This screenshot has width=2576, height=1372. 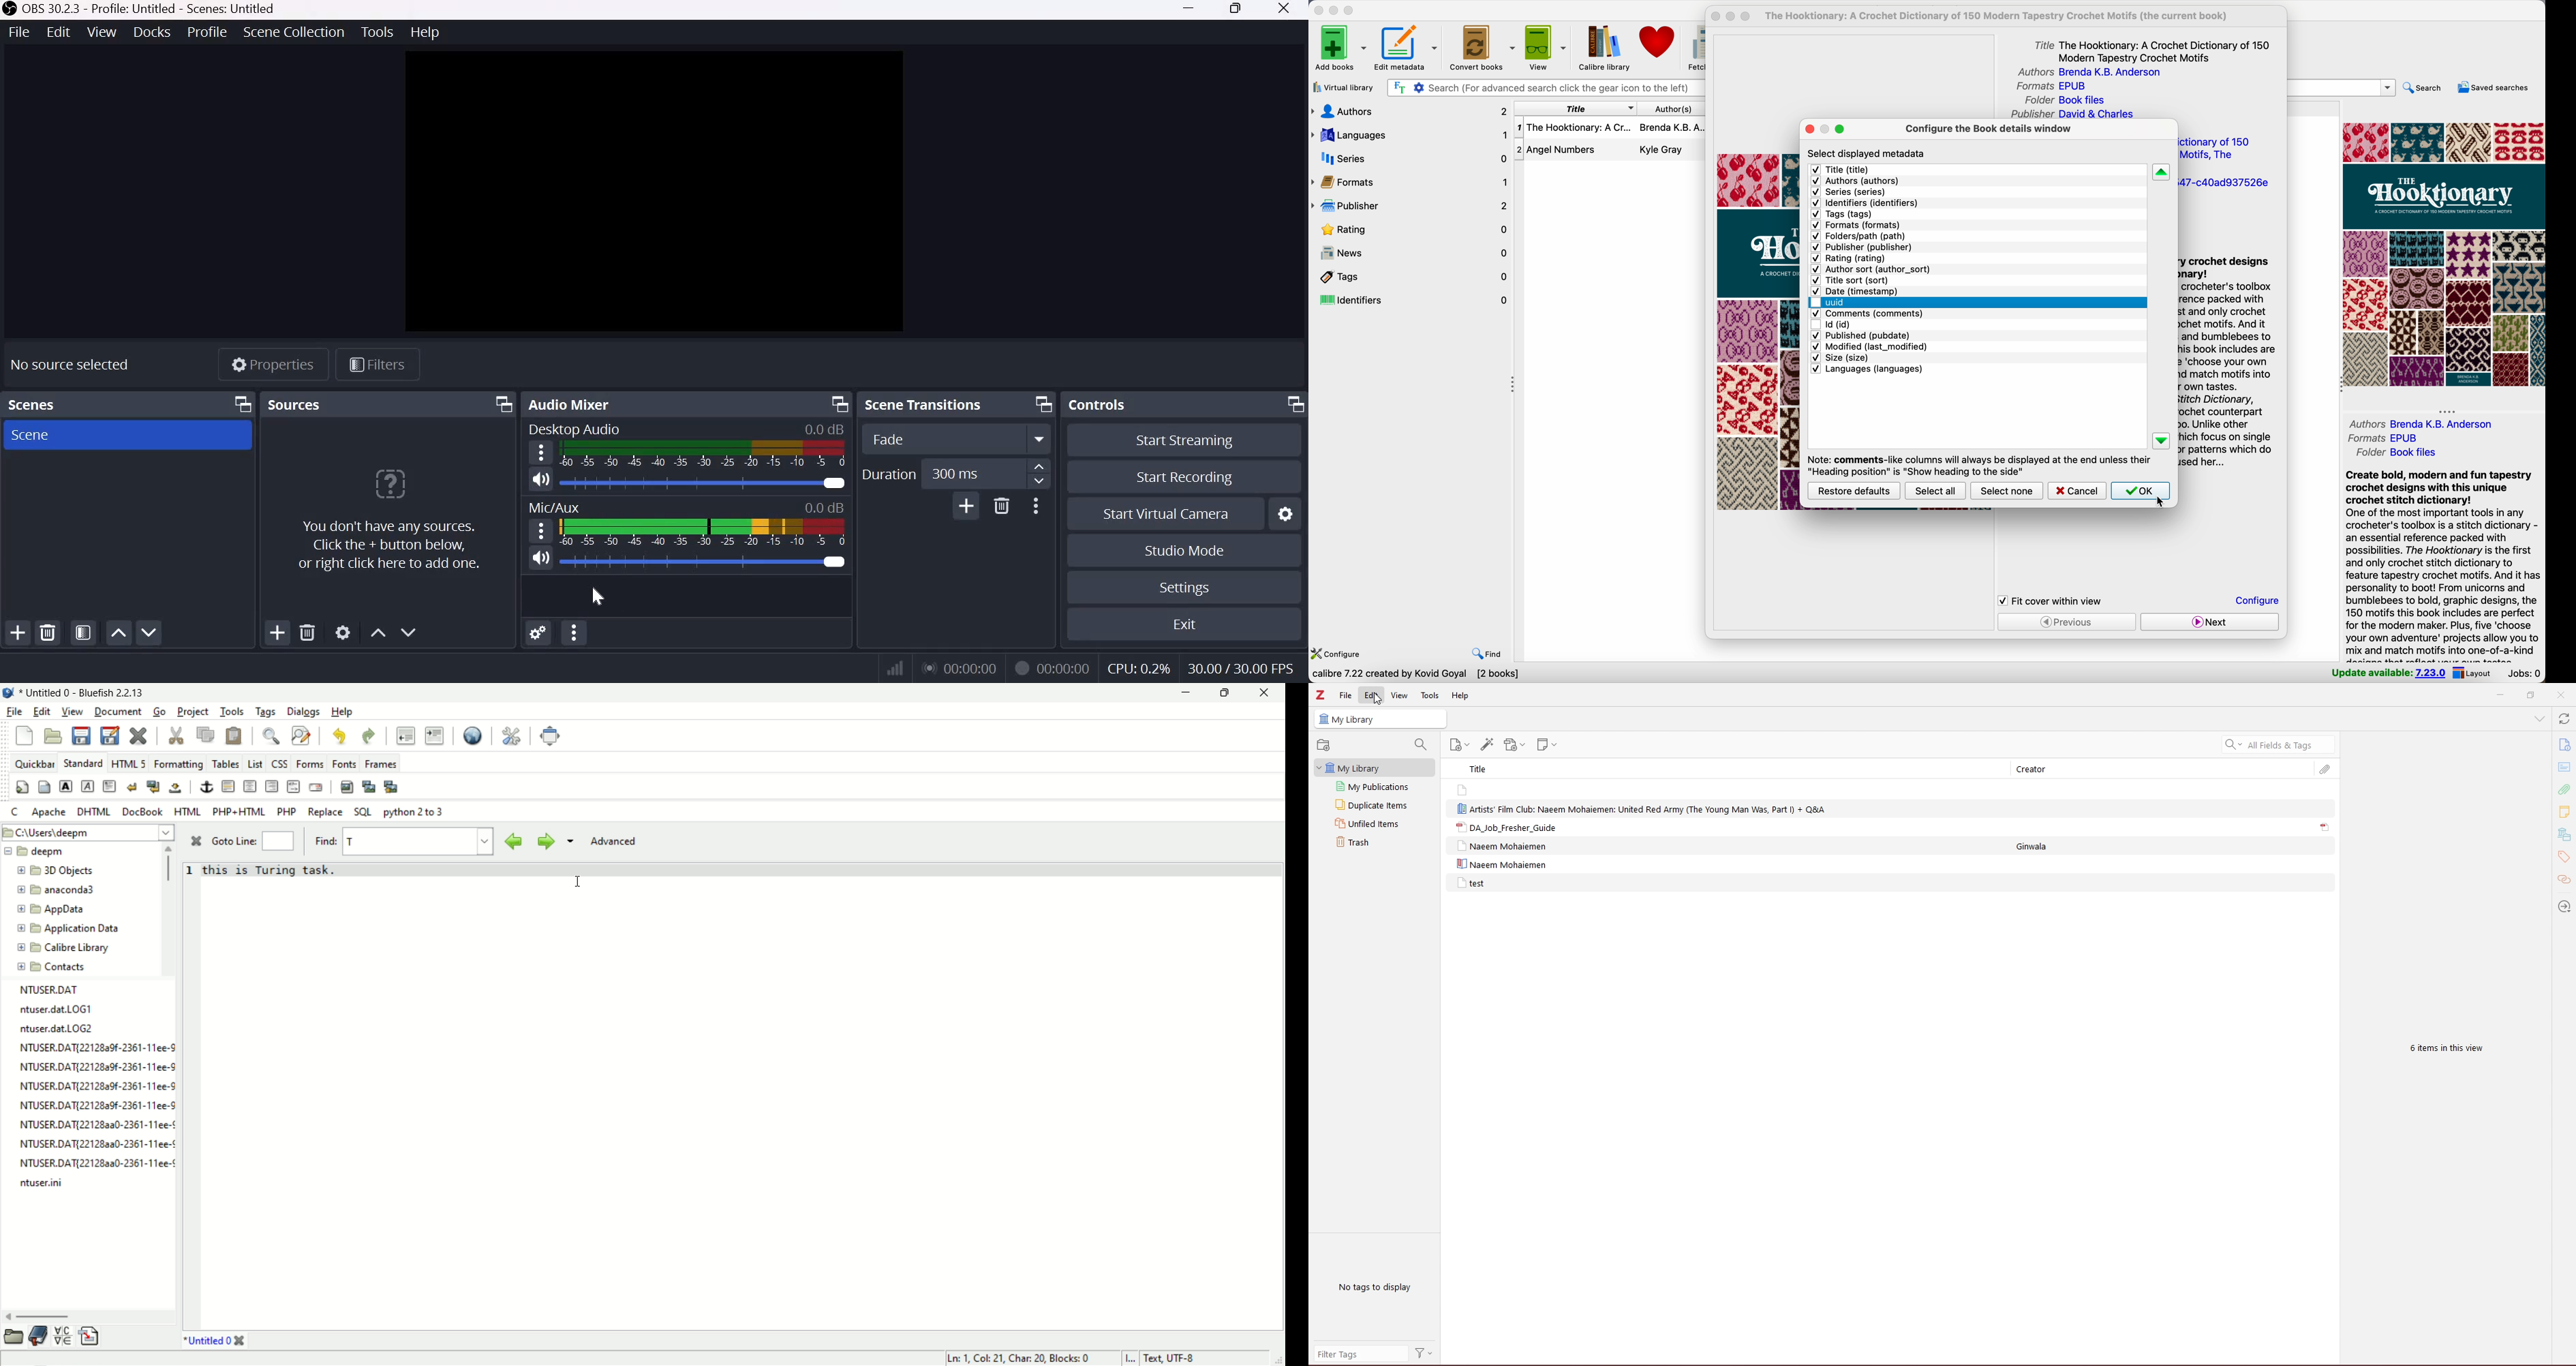 I want to click on title sort, so click(x=2220, y=148).